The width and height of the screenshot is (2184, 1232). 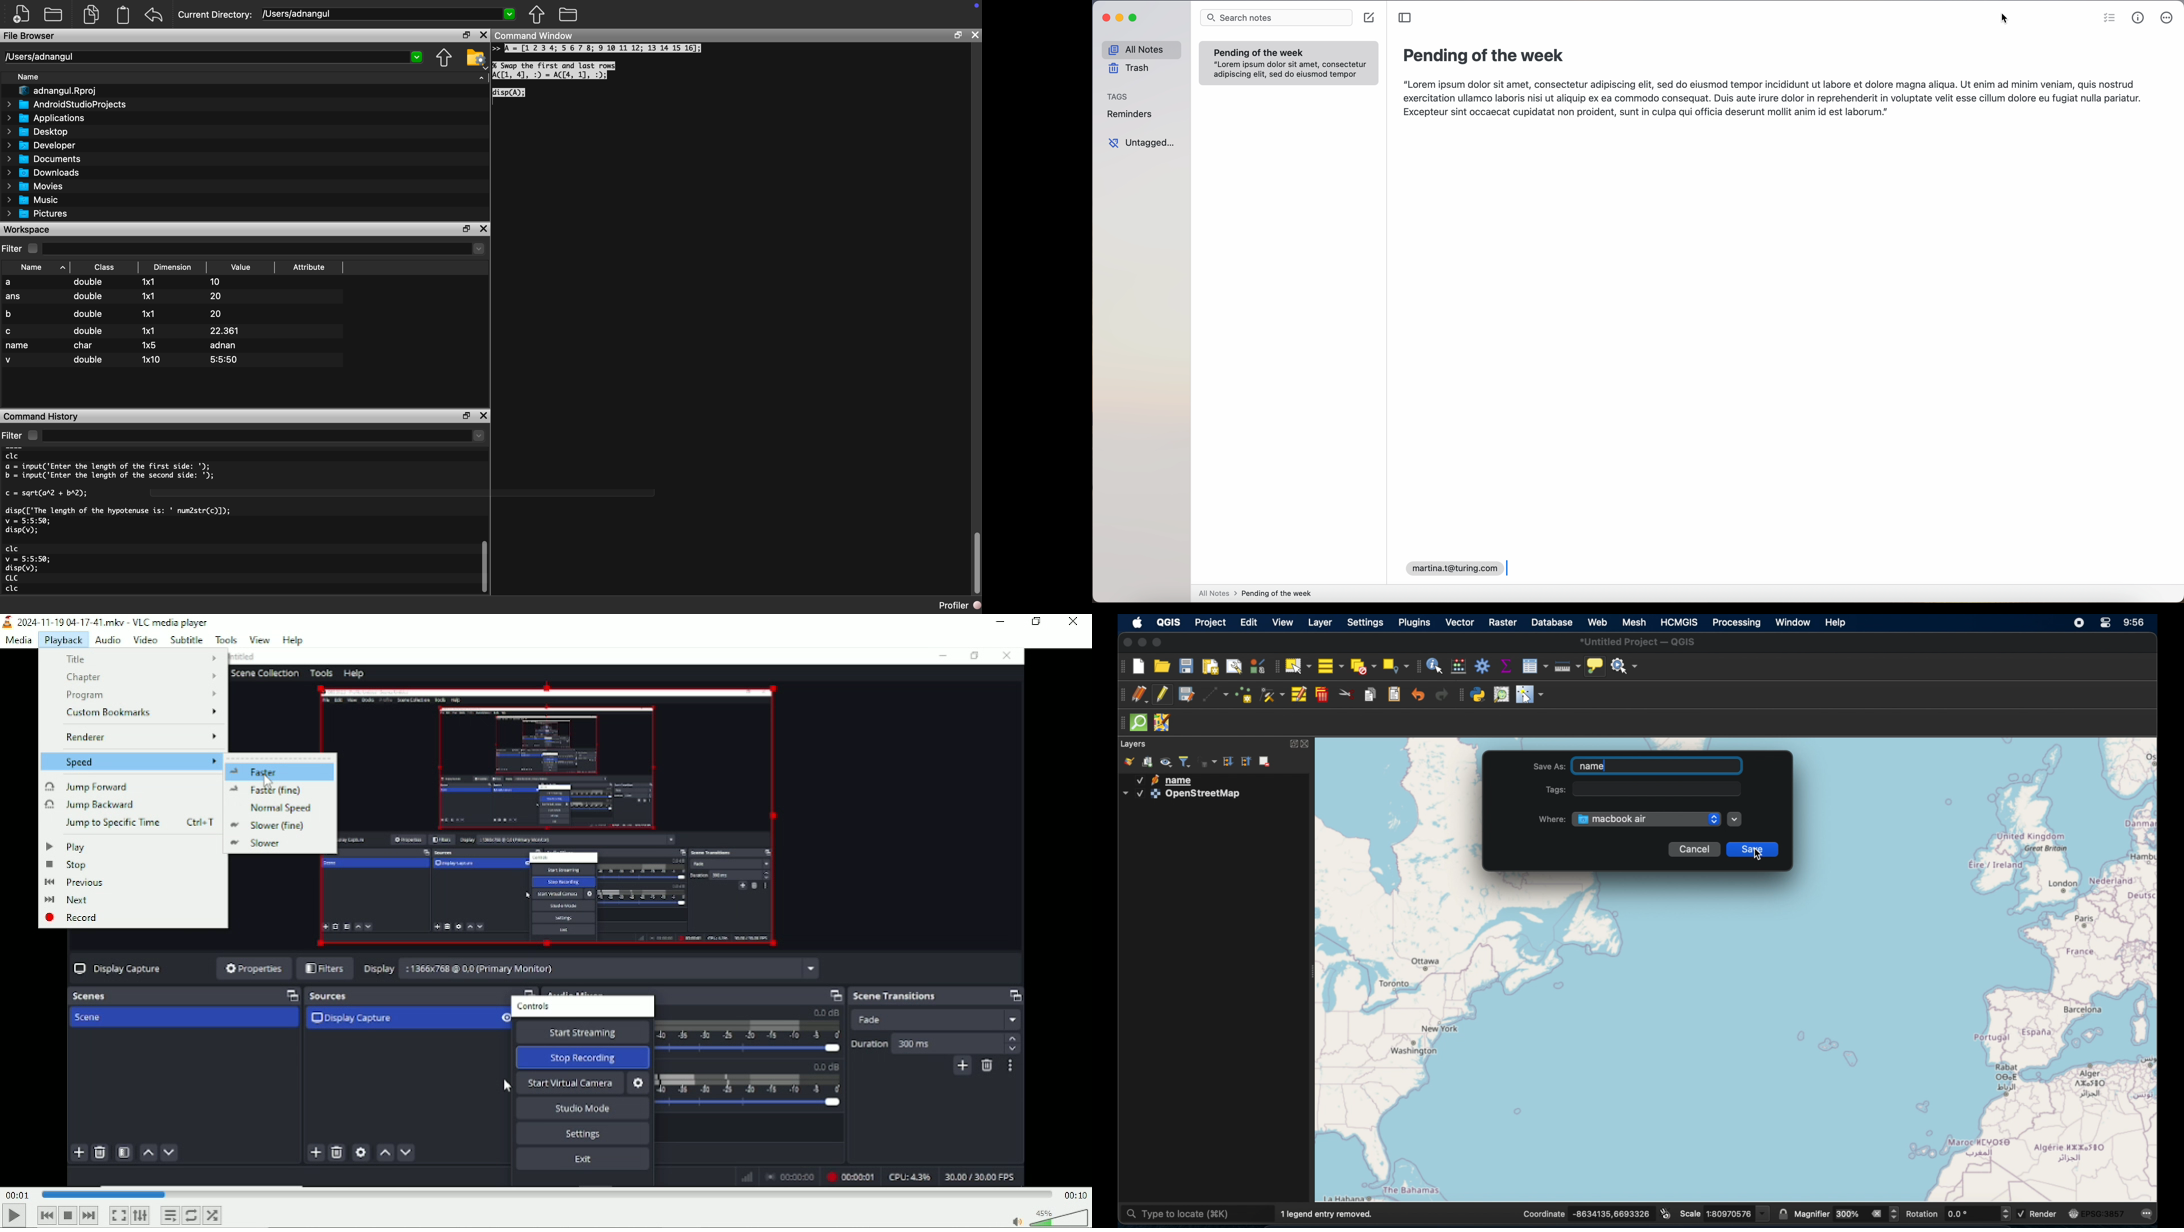 What do you see at coordinates (1143, 643) in the screenshot?
I see `minimize` at bounding box center [1143, 643].